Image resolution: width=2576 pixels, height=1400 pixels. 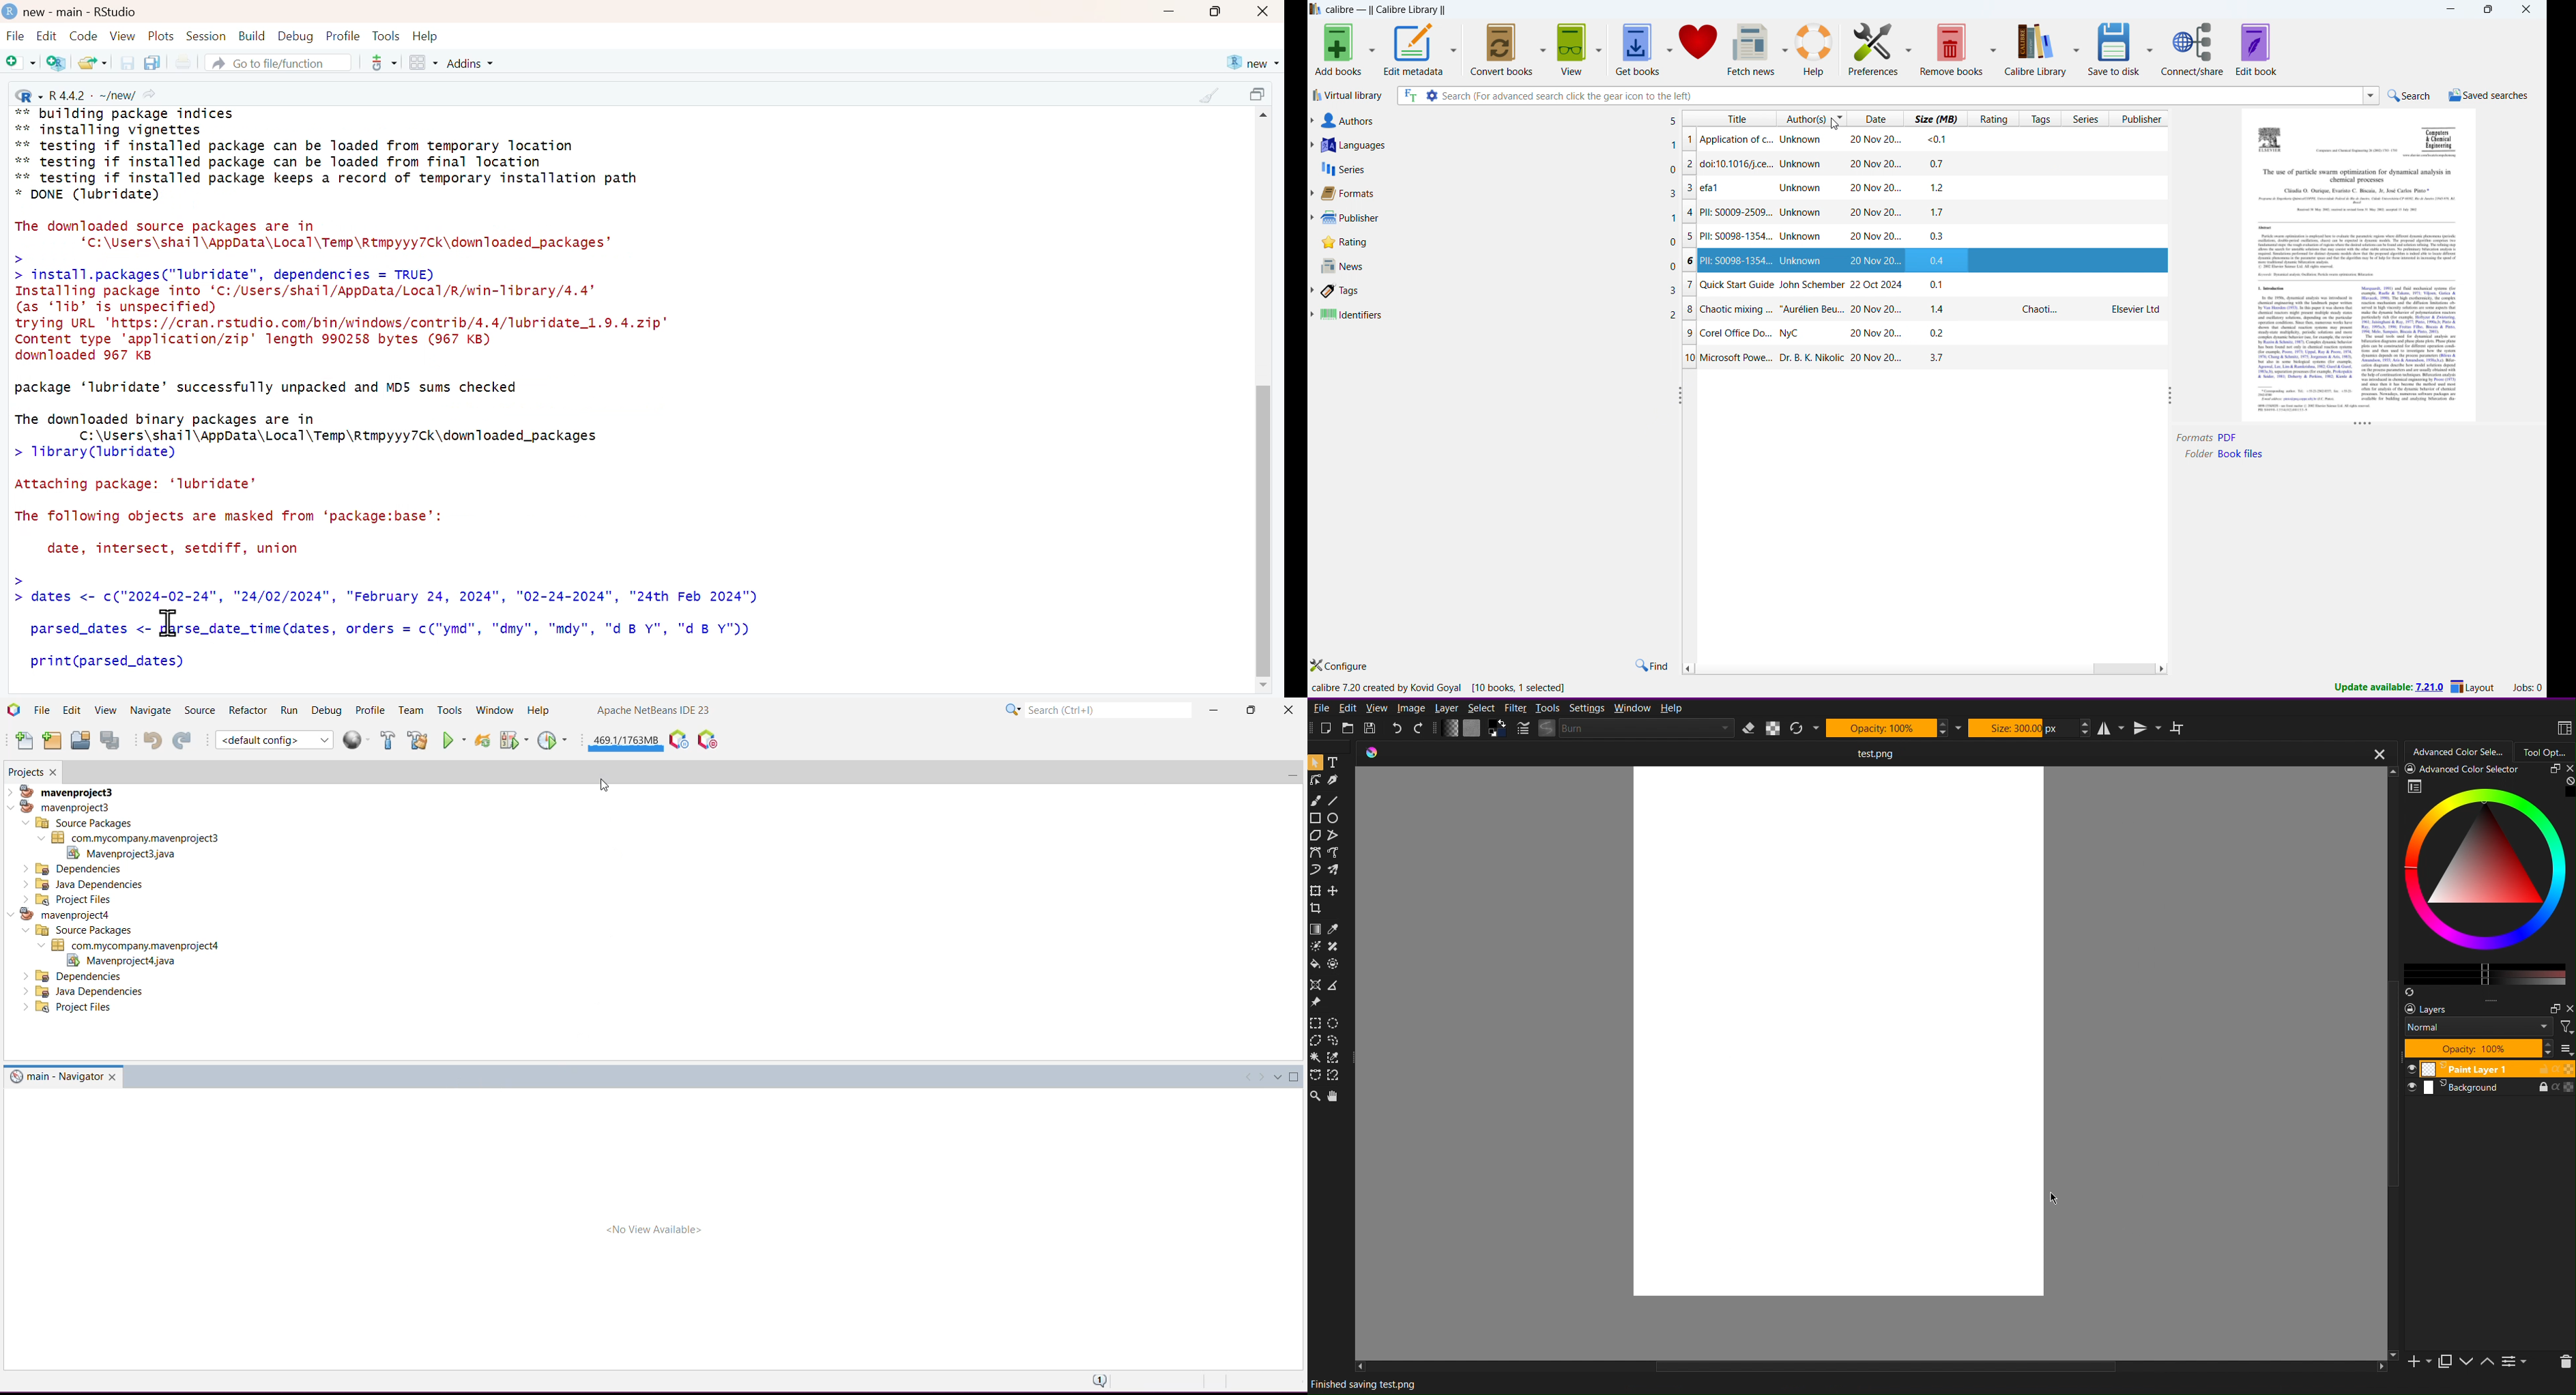 I want to click on Calibre - || Calibre Library ||, so click(x=1386, y=10).